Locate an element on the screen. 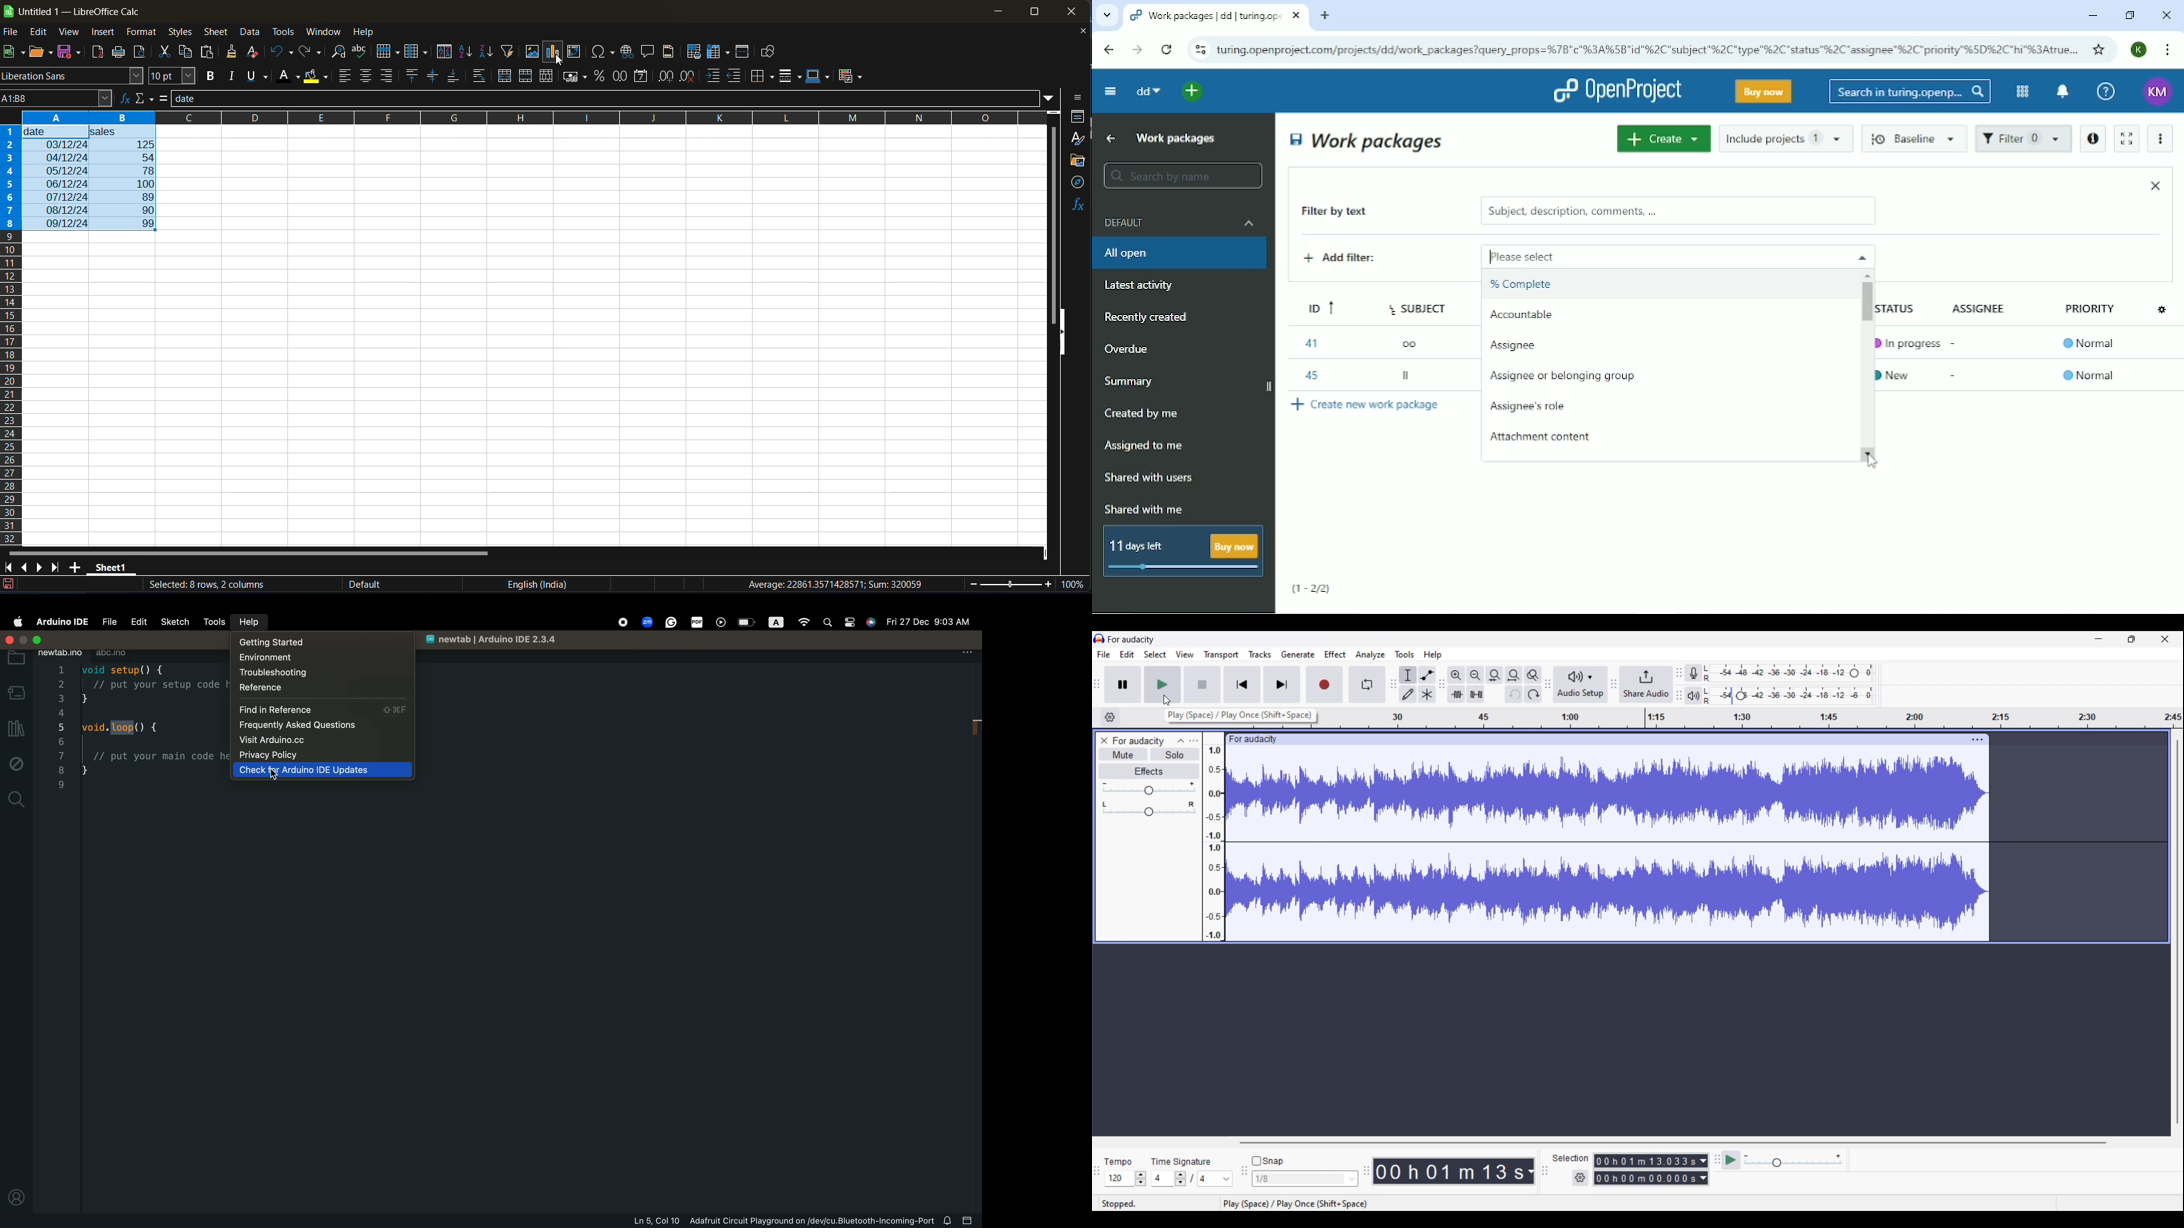 The width and height of the screenshot is (2184, 1232). selected range is located at coordinates (89, 179).